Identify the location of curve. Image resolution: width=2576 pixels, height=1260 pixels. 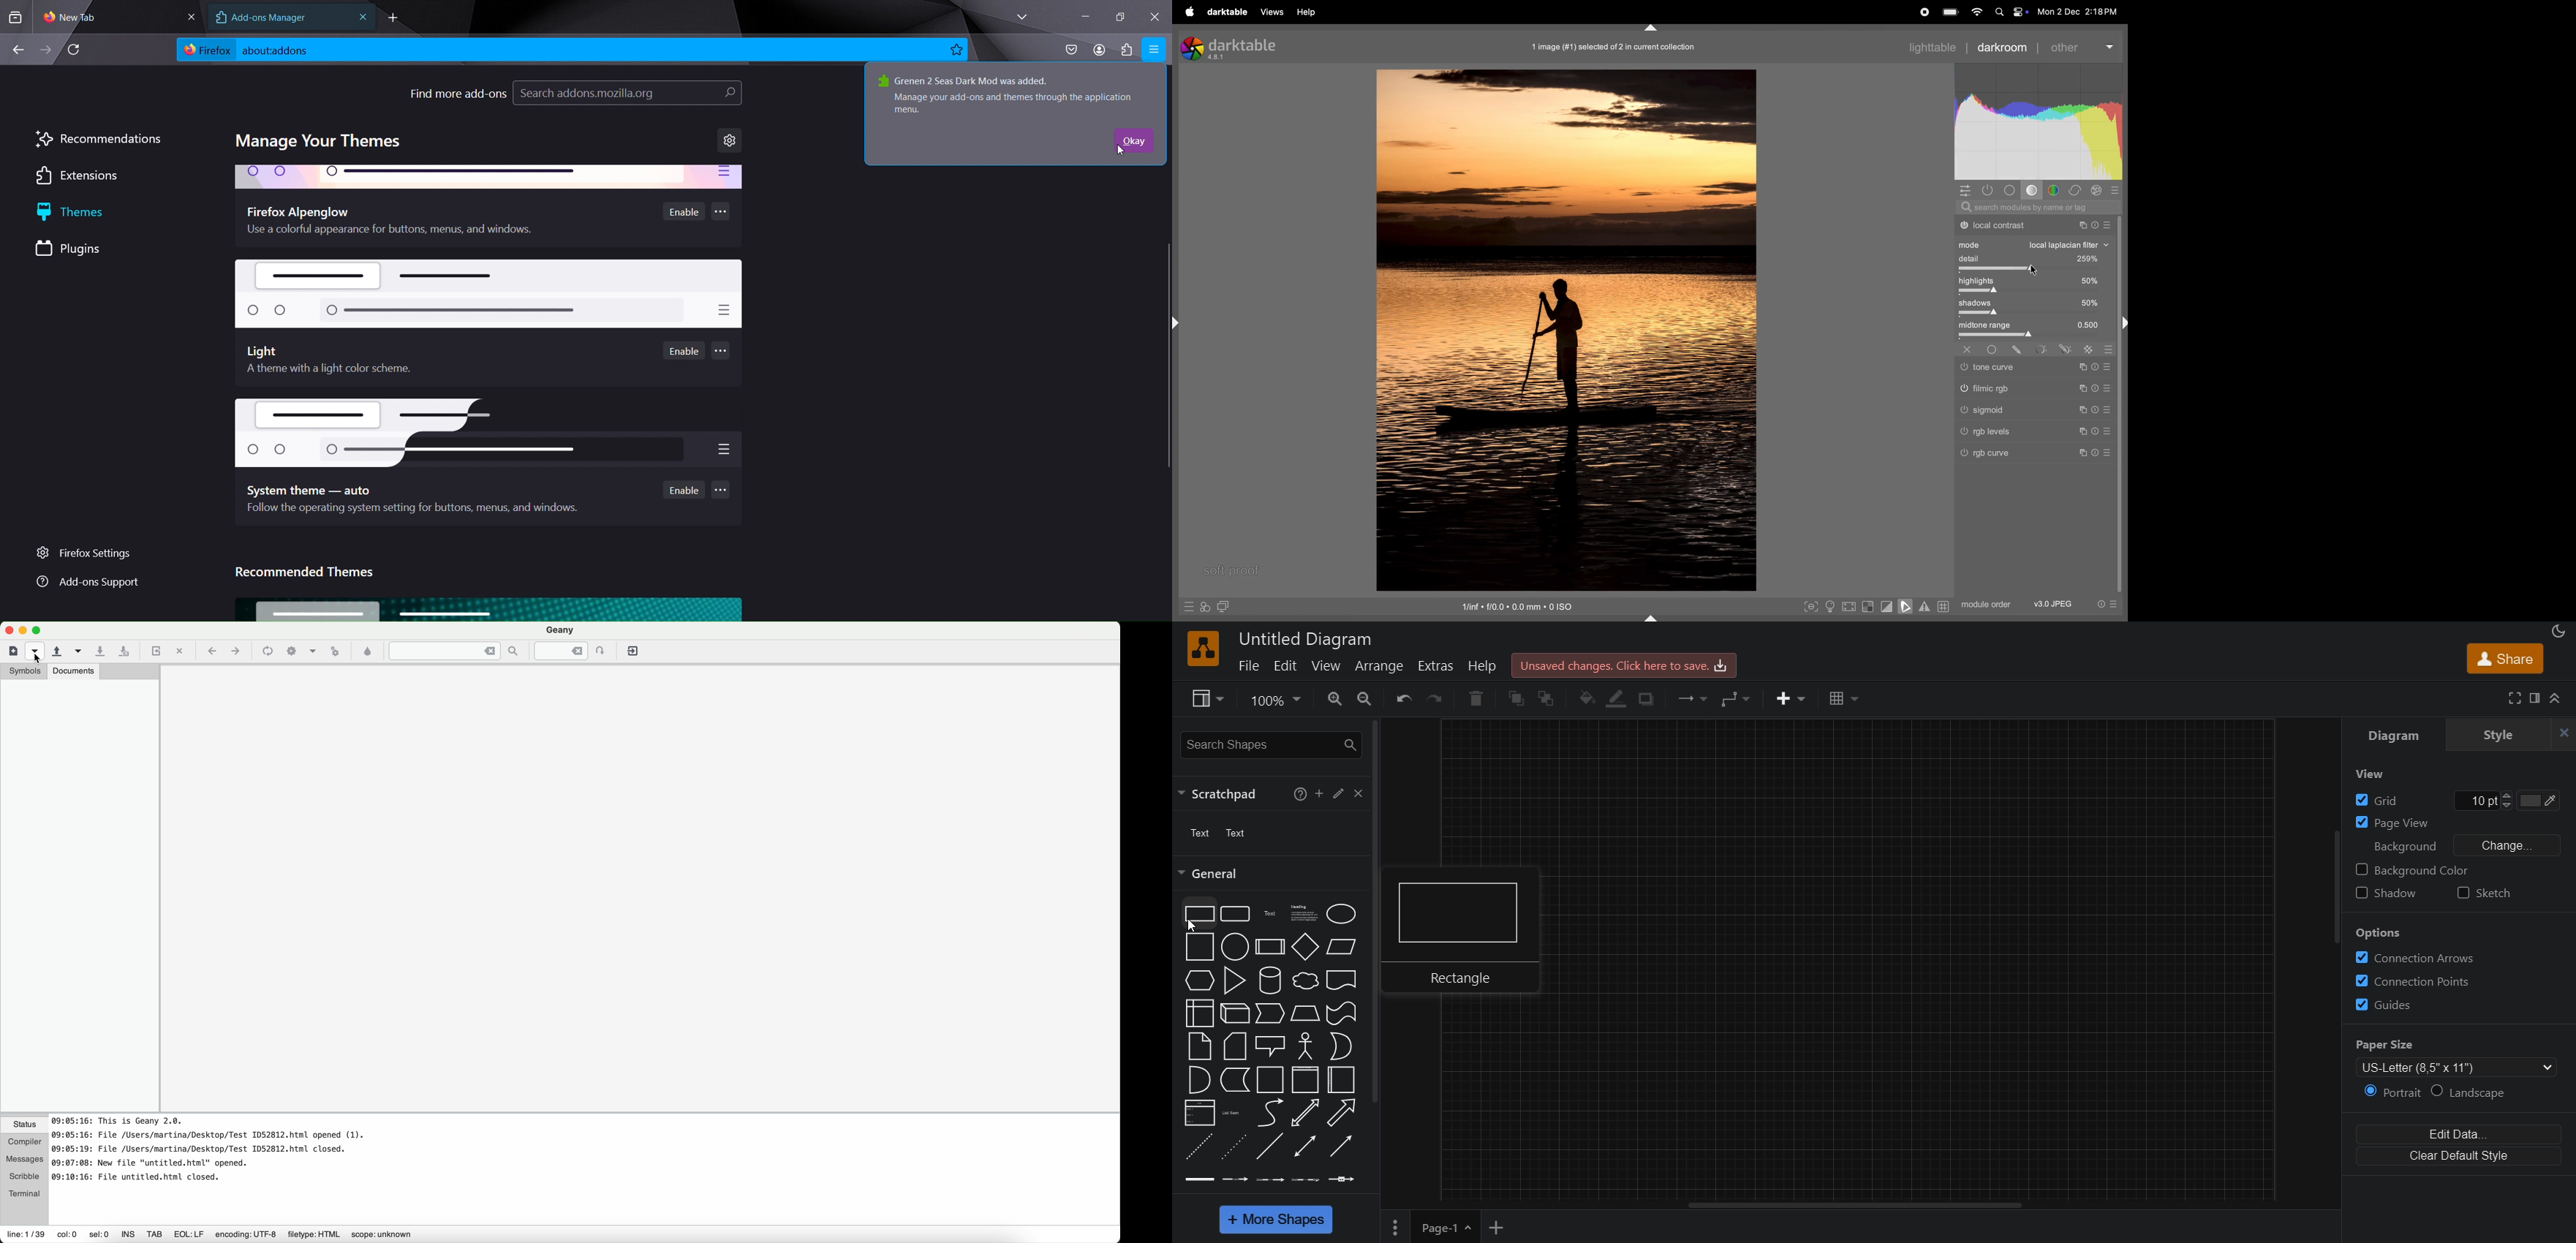
(1269, 1114).